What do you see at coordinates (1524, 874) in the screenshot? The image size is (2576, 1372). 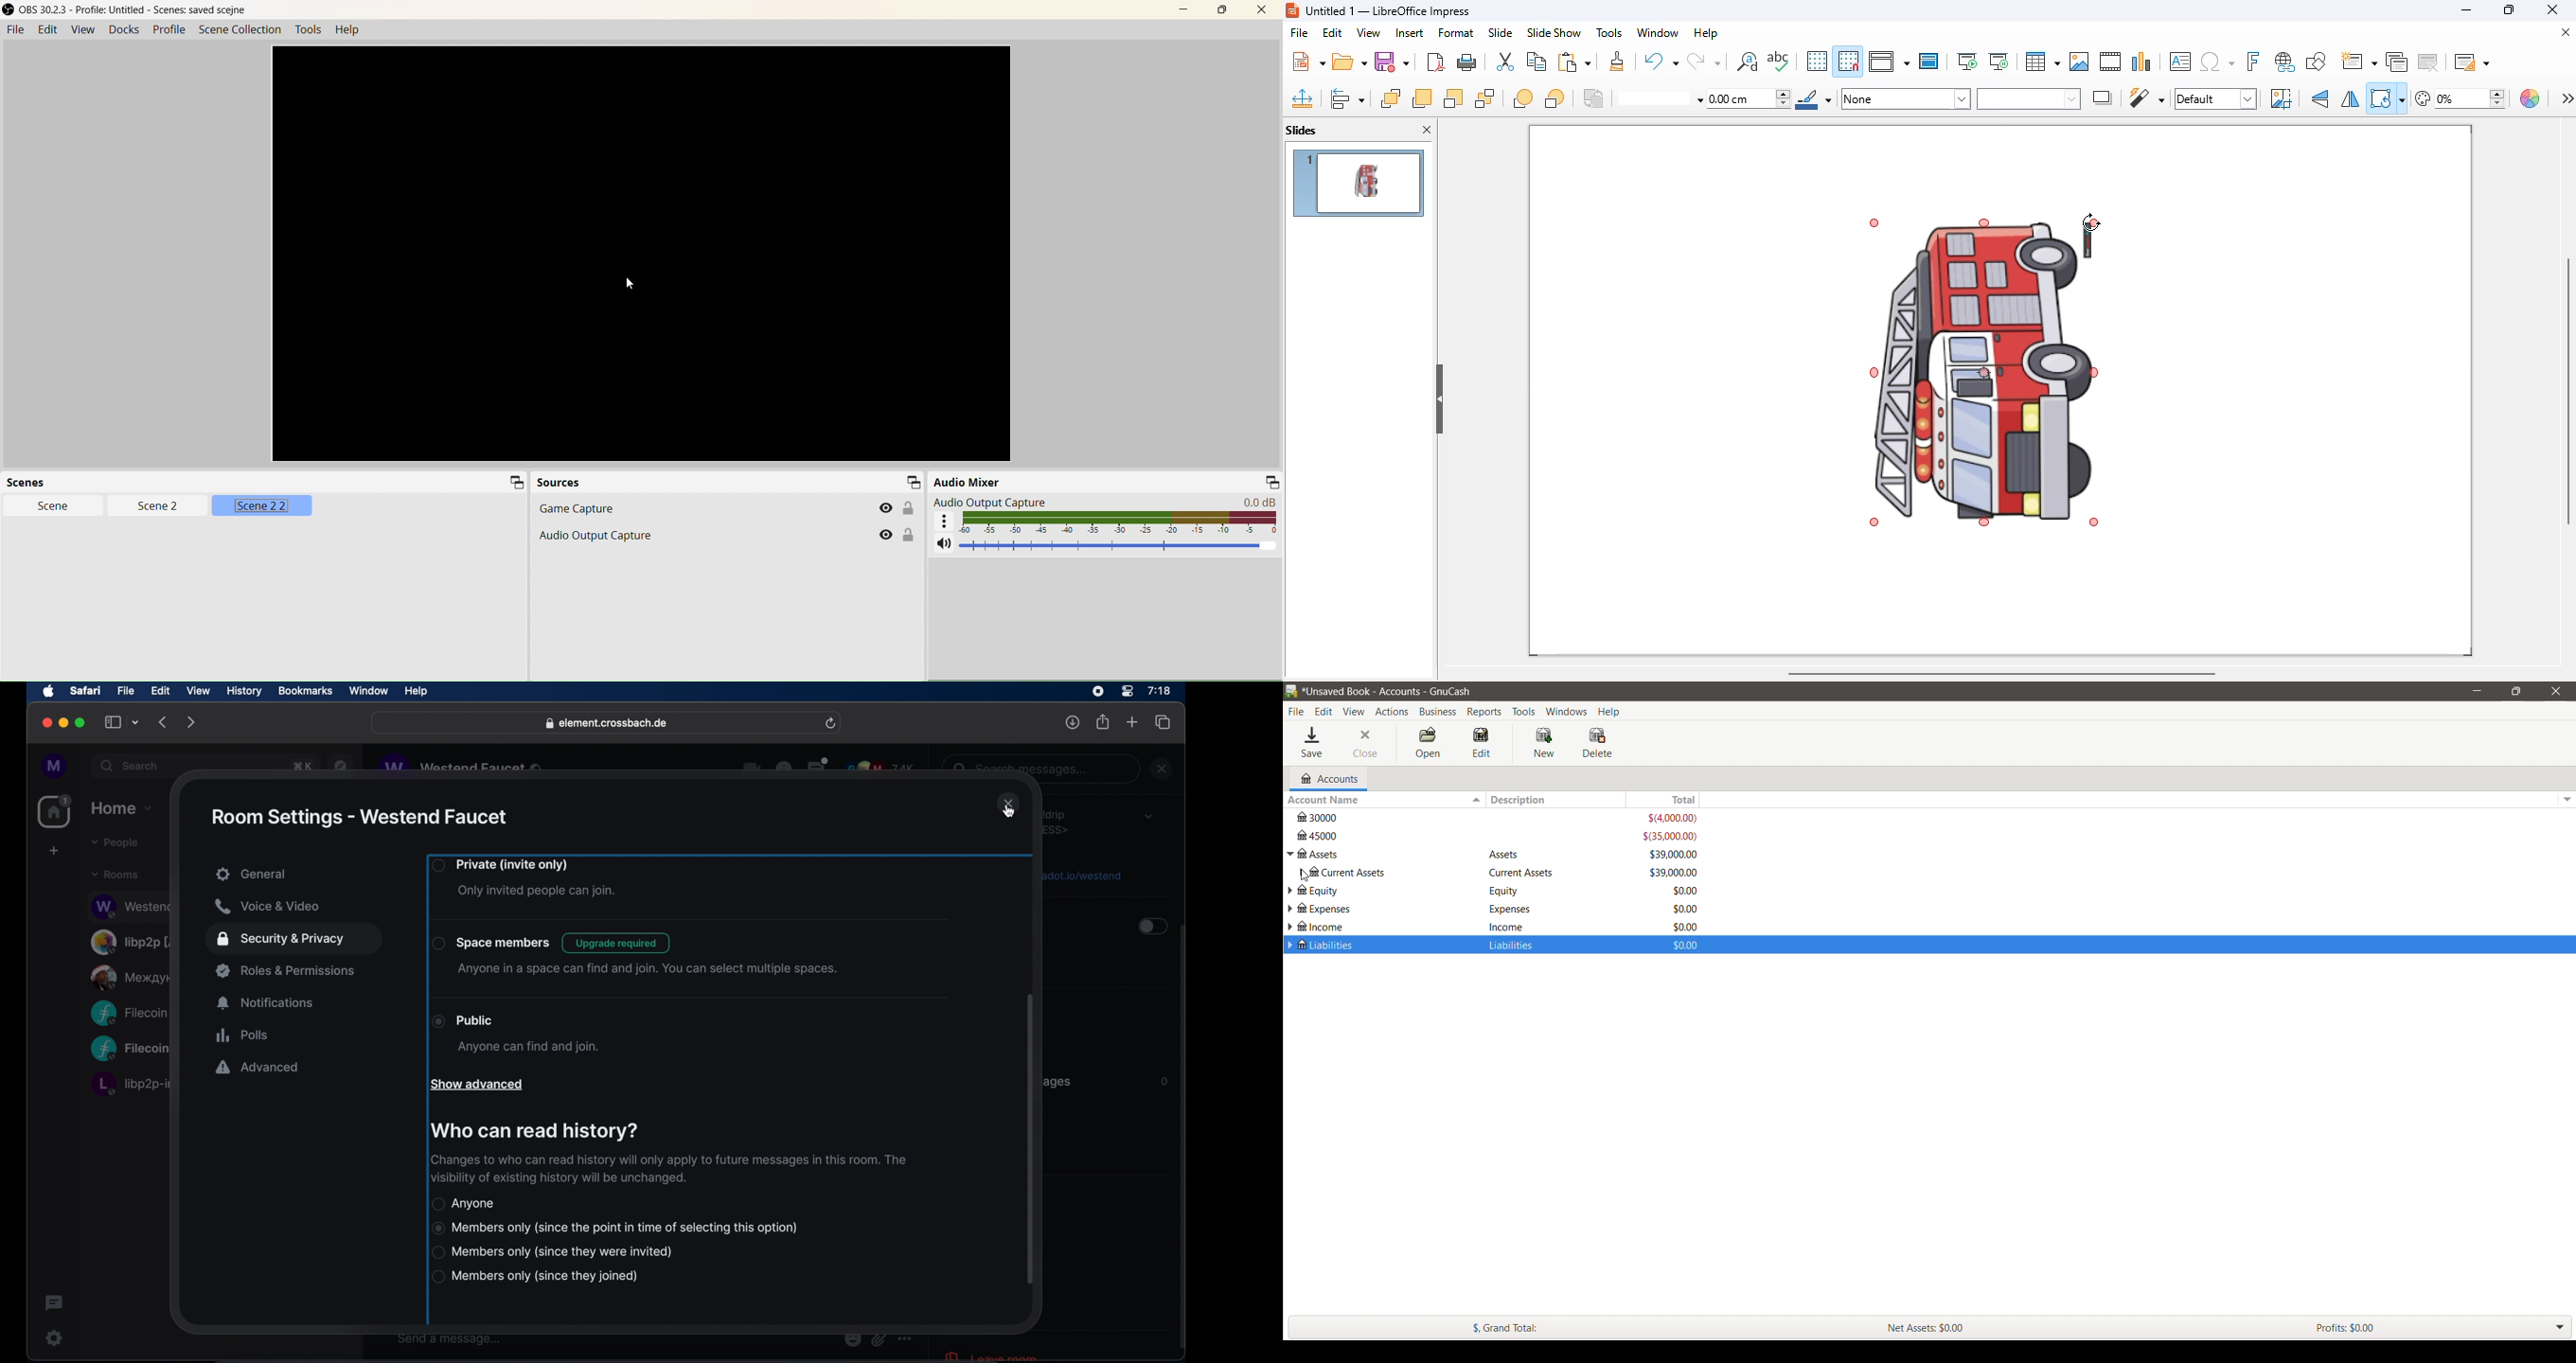 I see `Equity` at bounding box center [1524, 874].